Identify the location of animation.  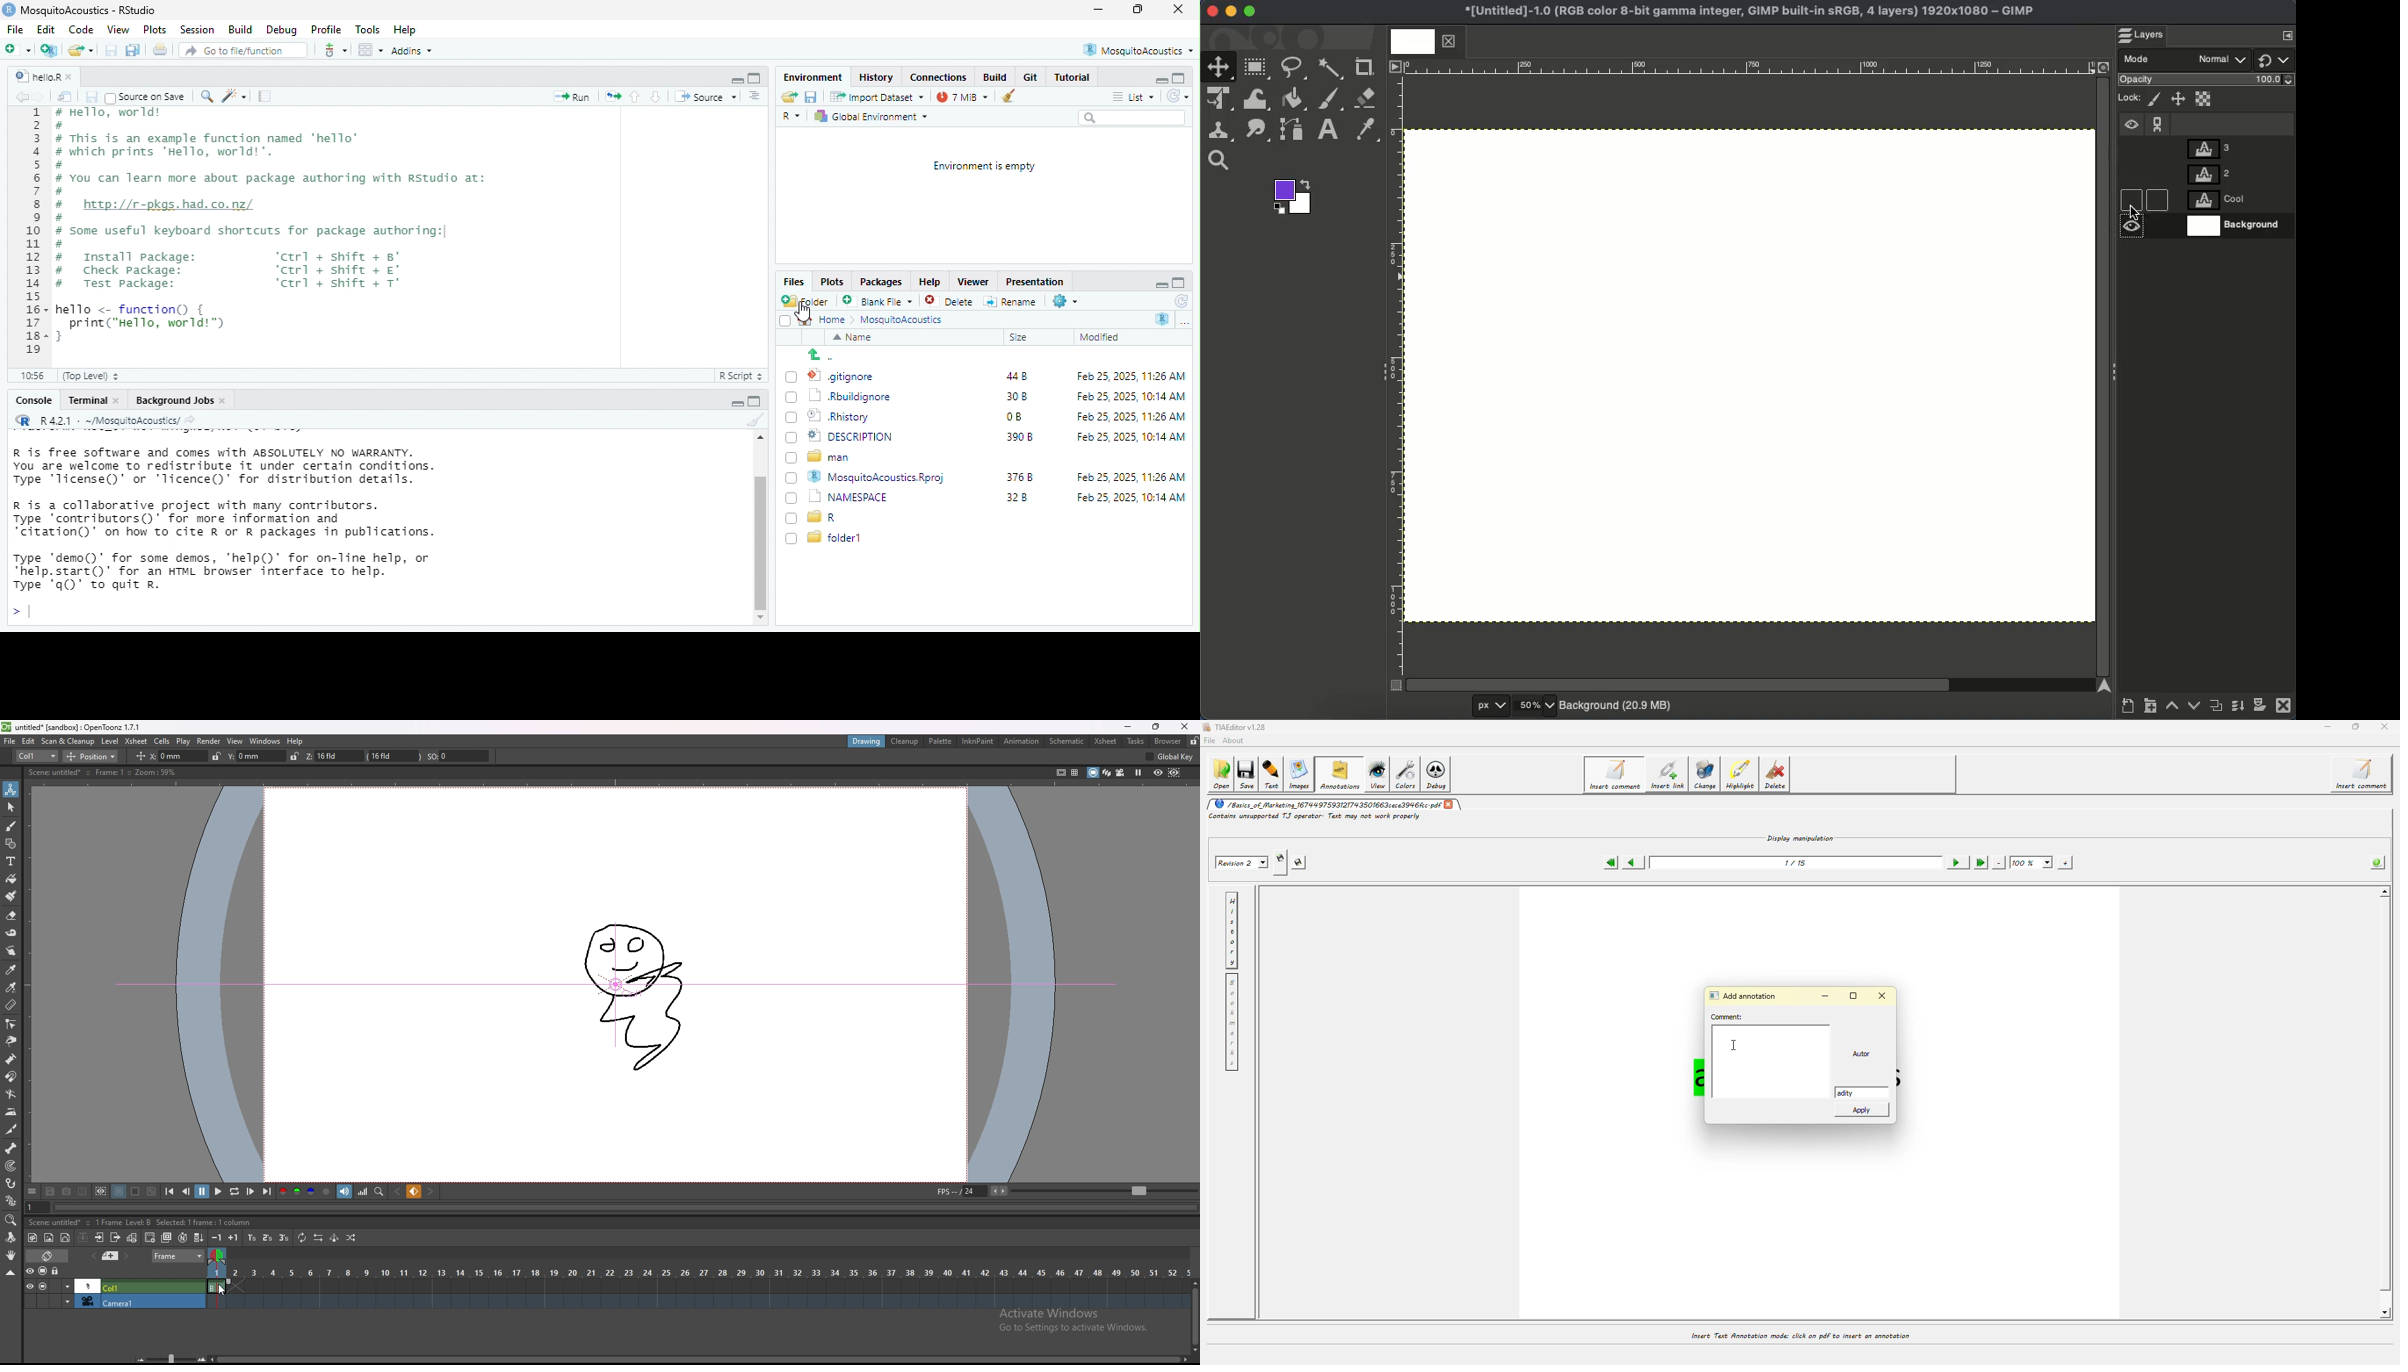
(1021, 741).